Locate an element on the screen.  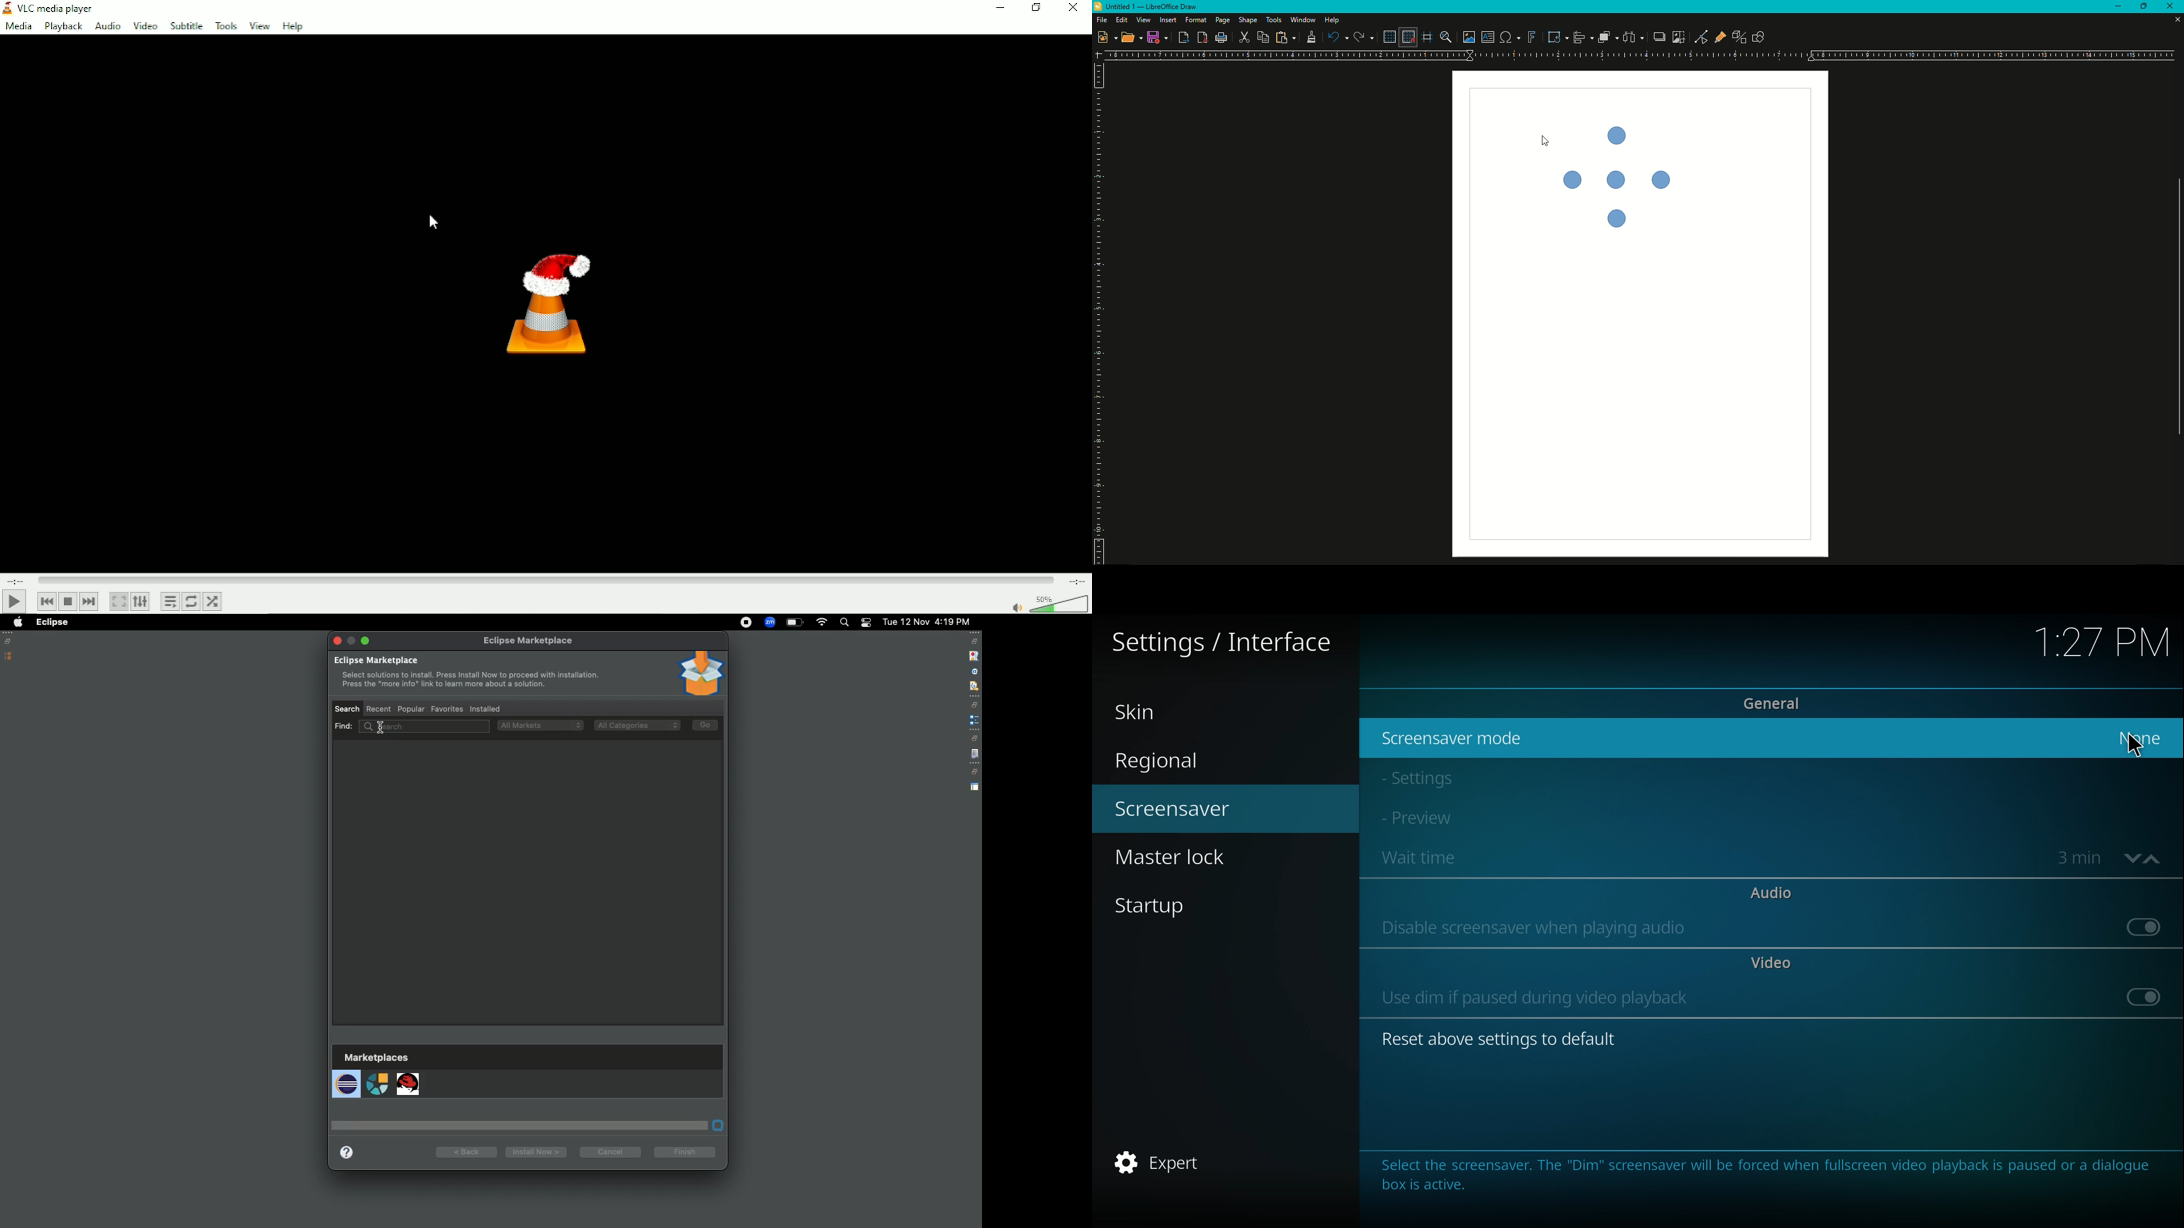
Audio is located at coordinates (107, 27).